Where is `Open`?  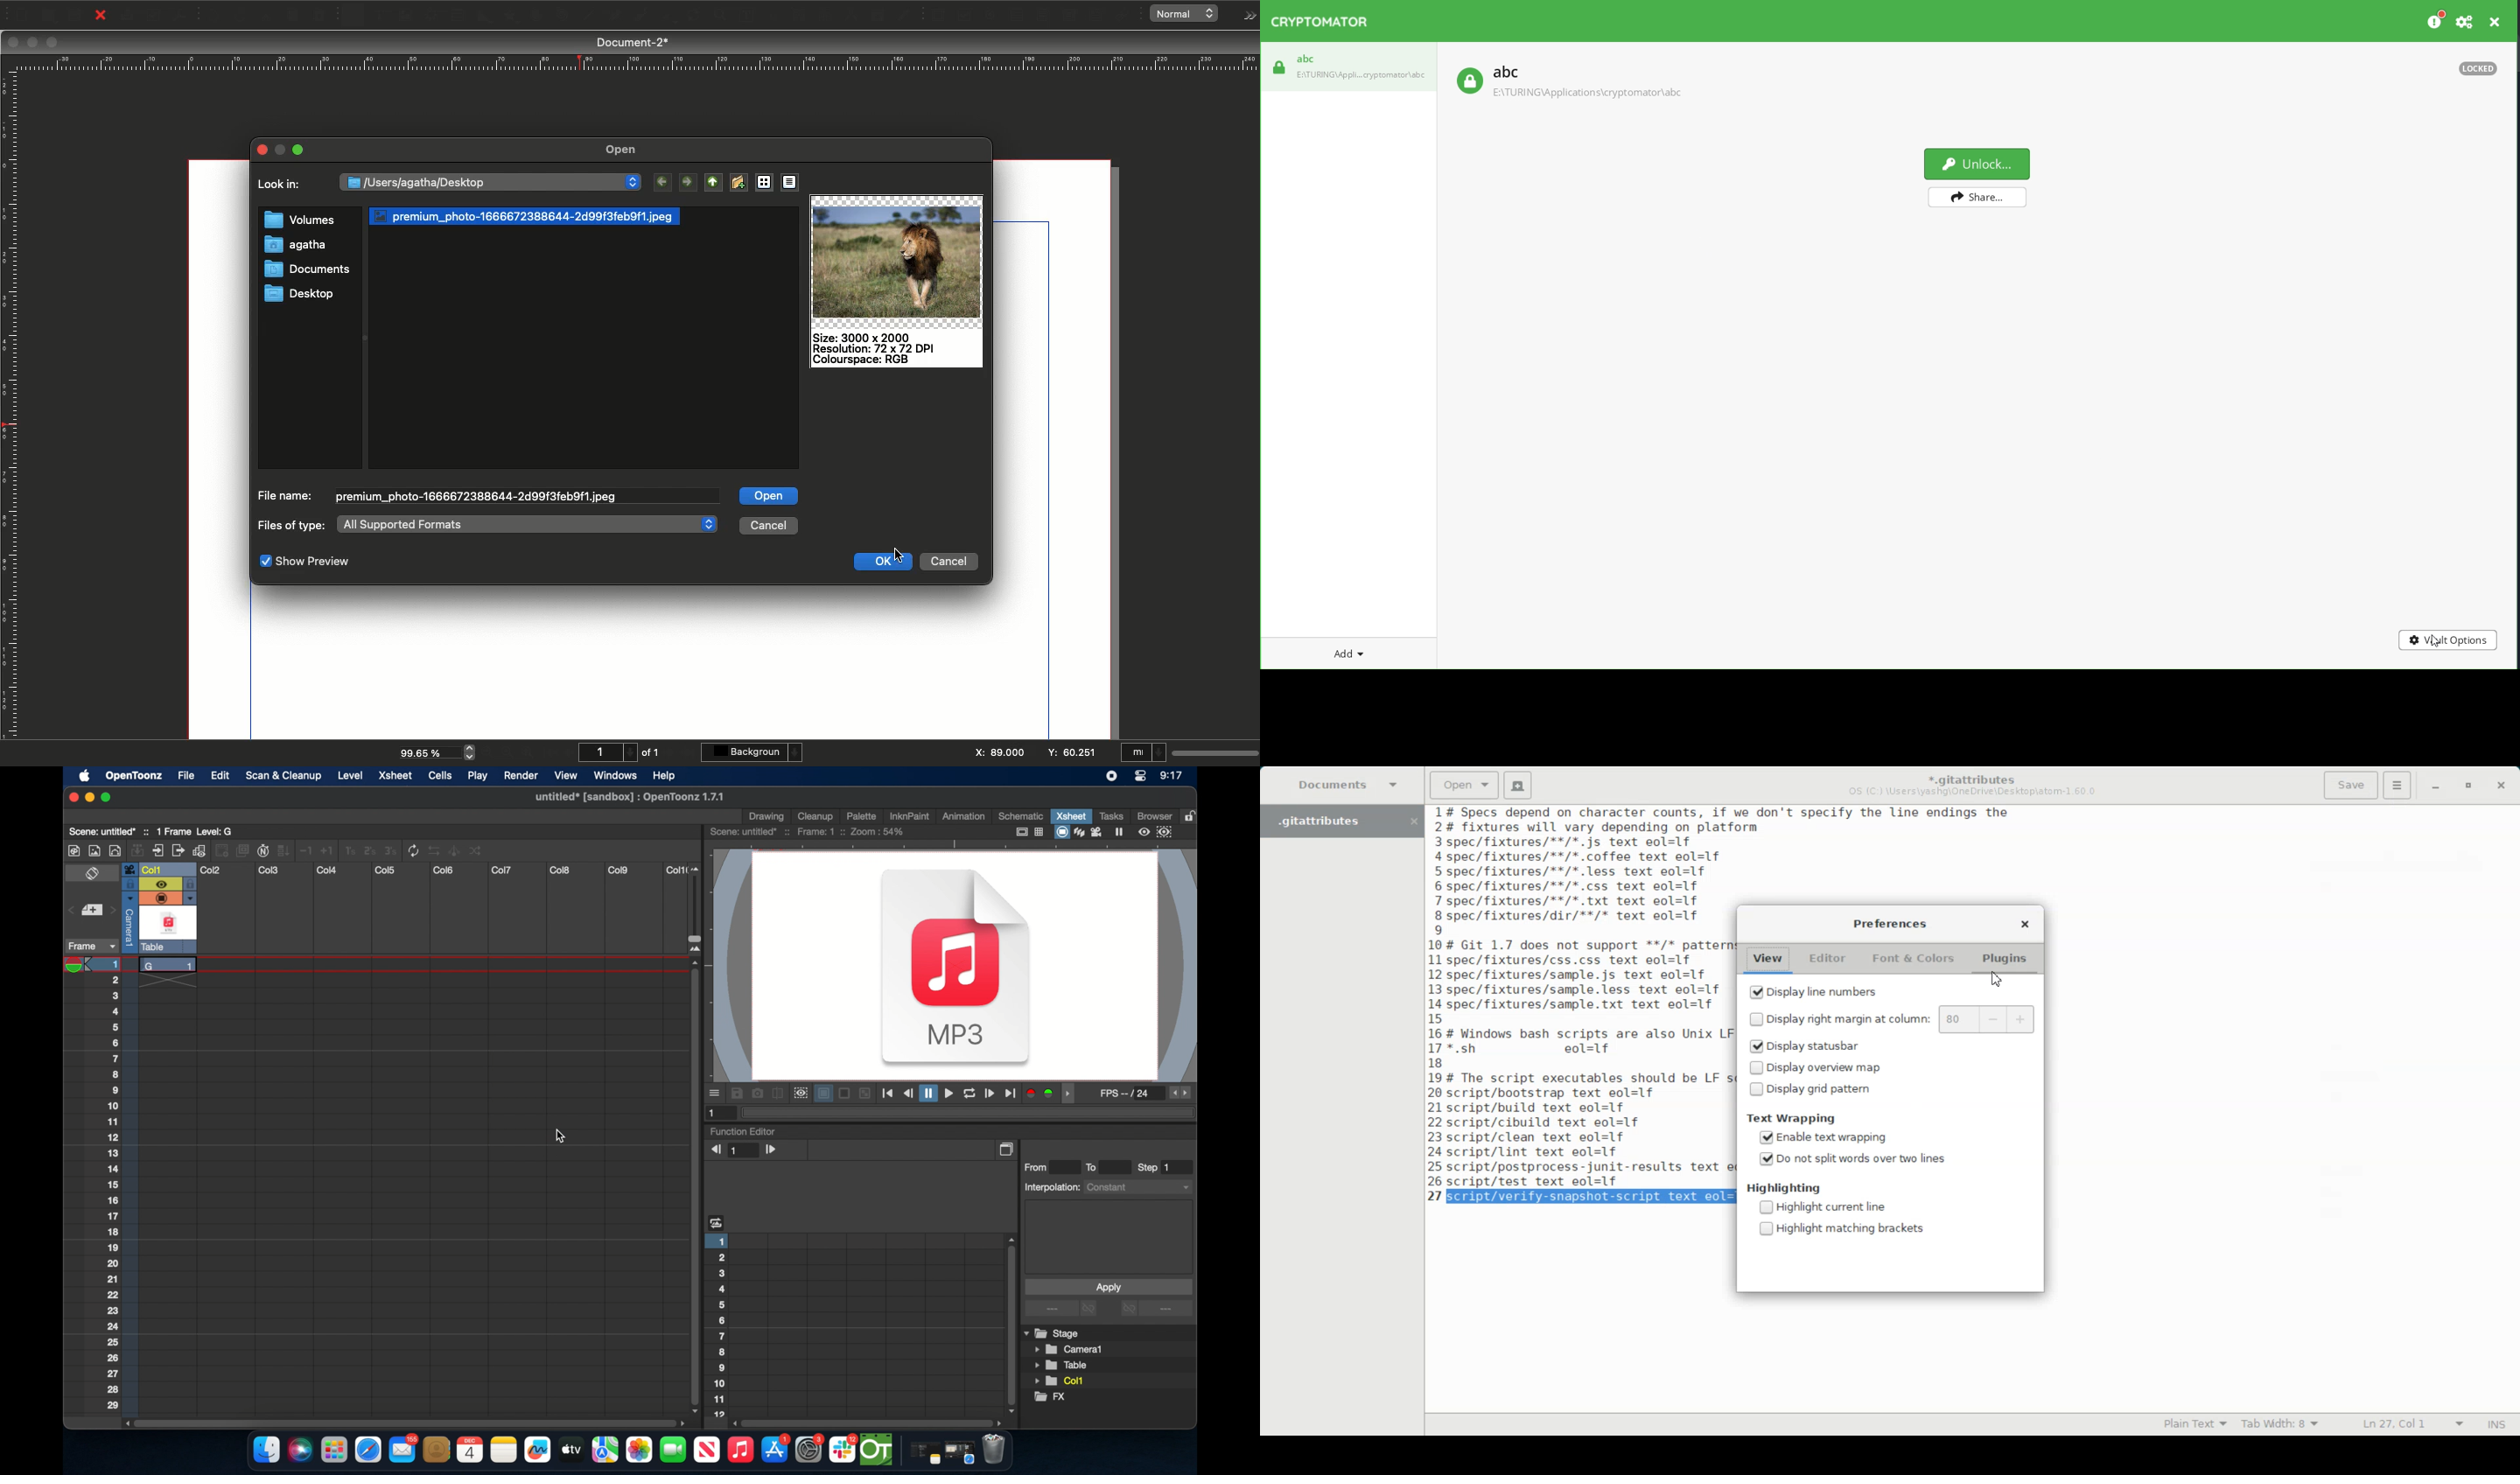 Open is located at coordinates (46, 16).